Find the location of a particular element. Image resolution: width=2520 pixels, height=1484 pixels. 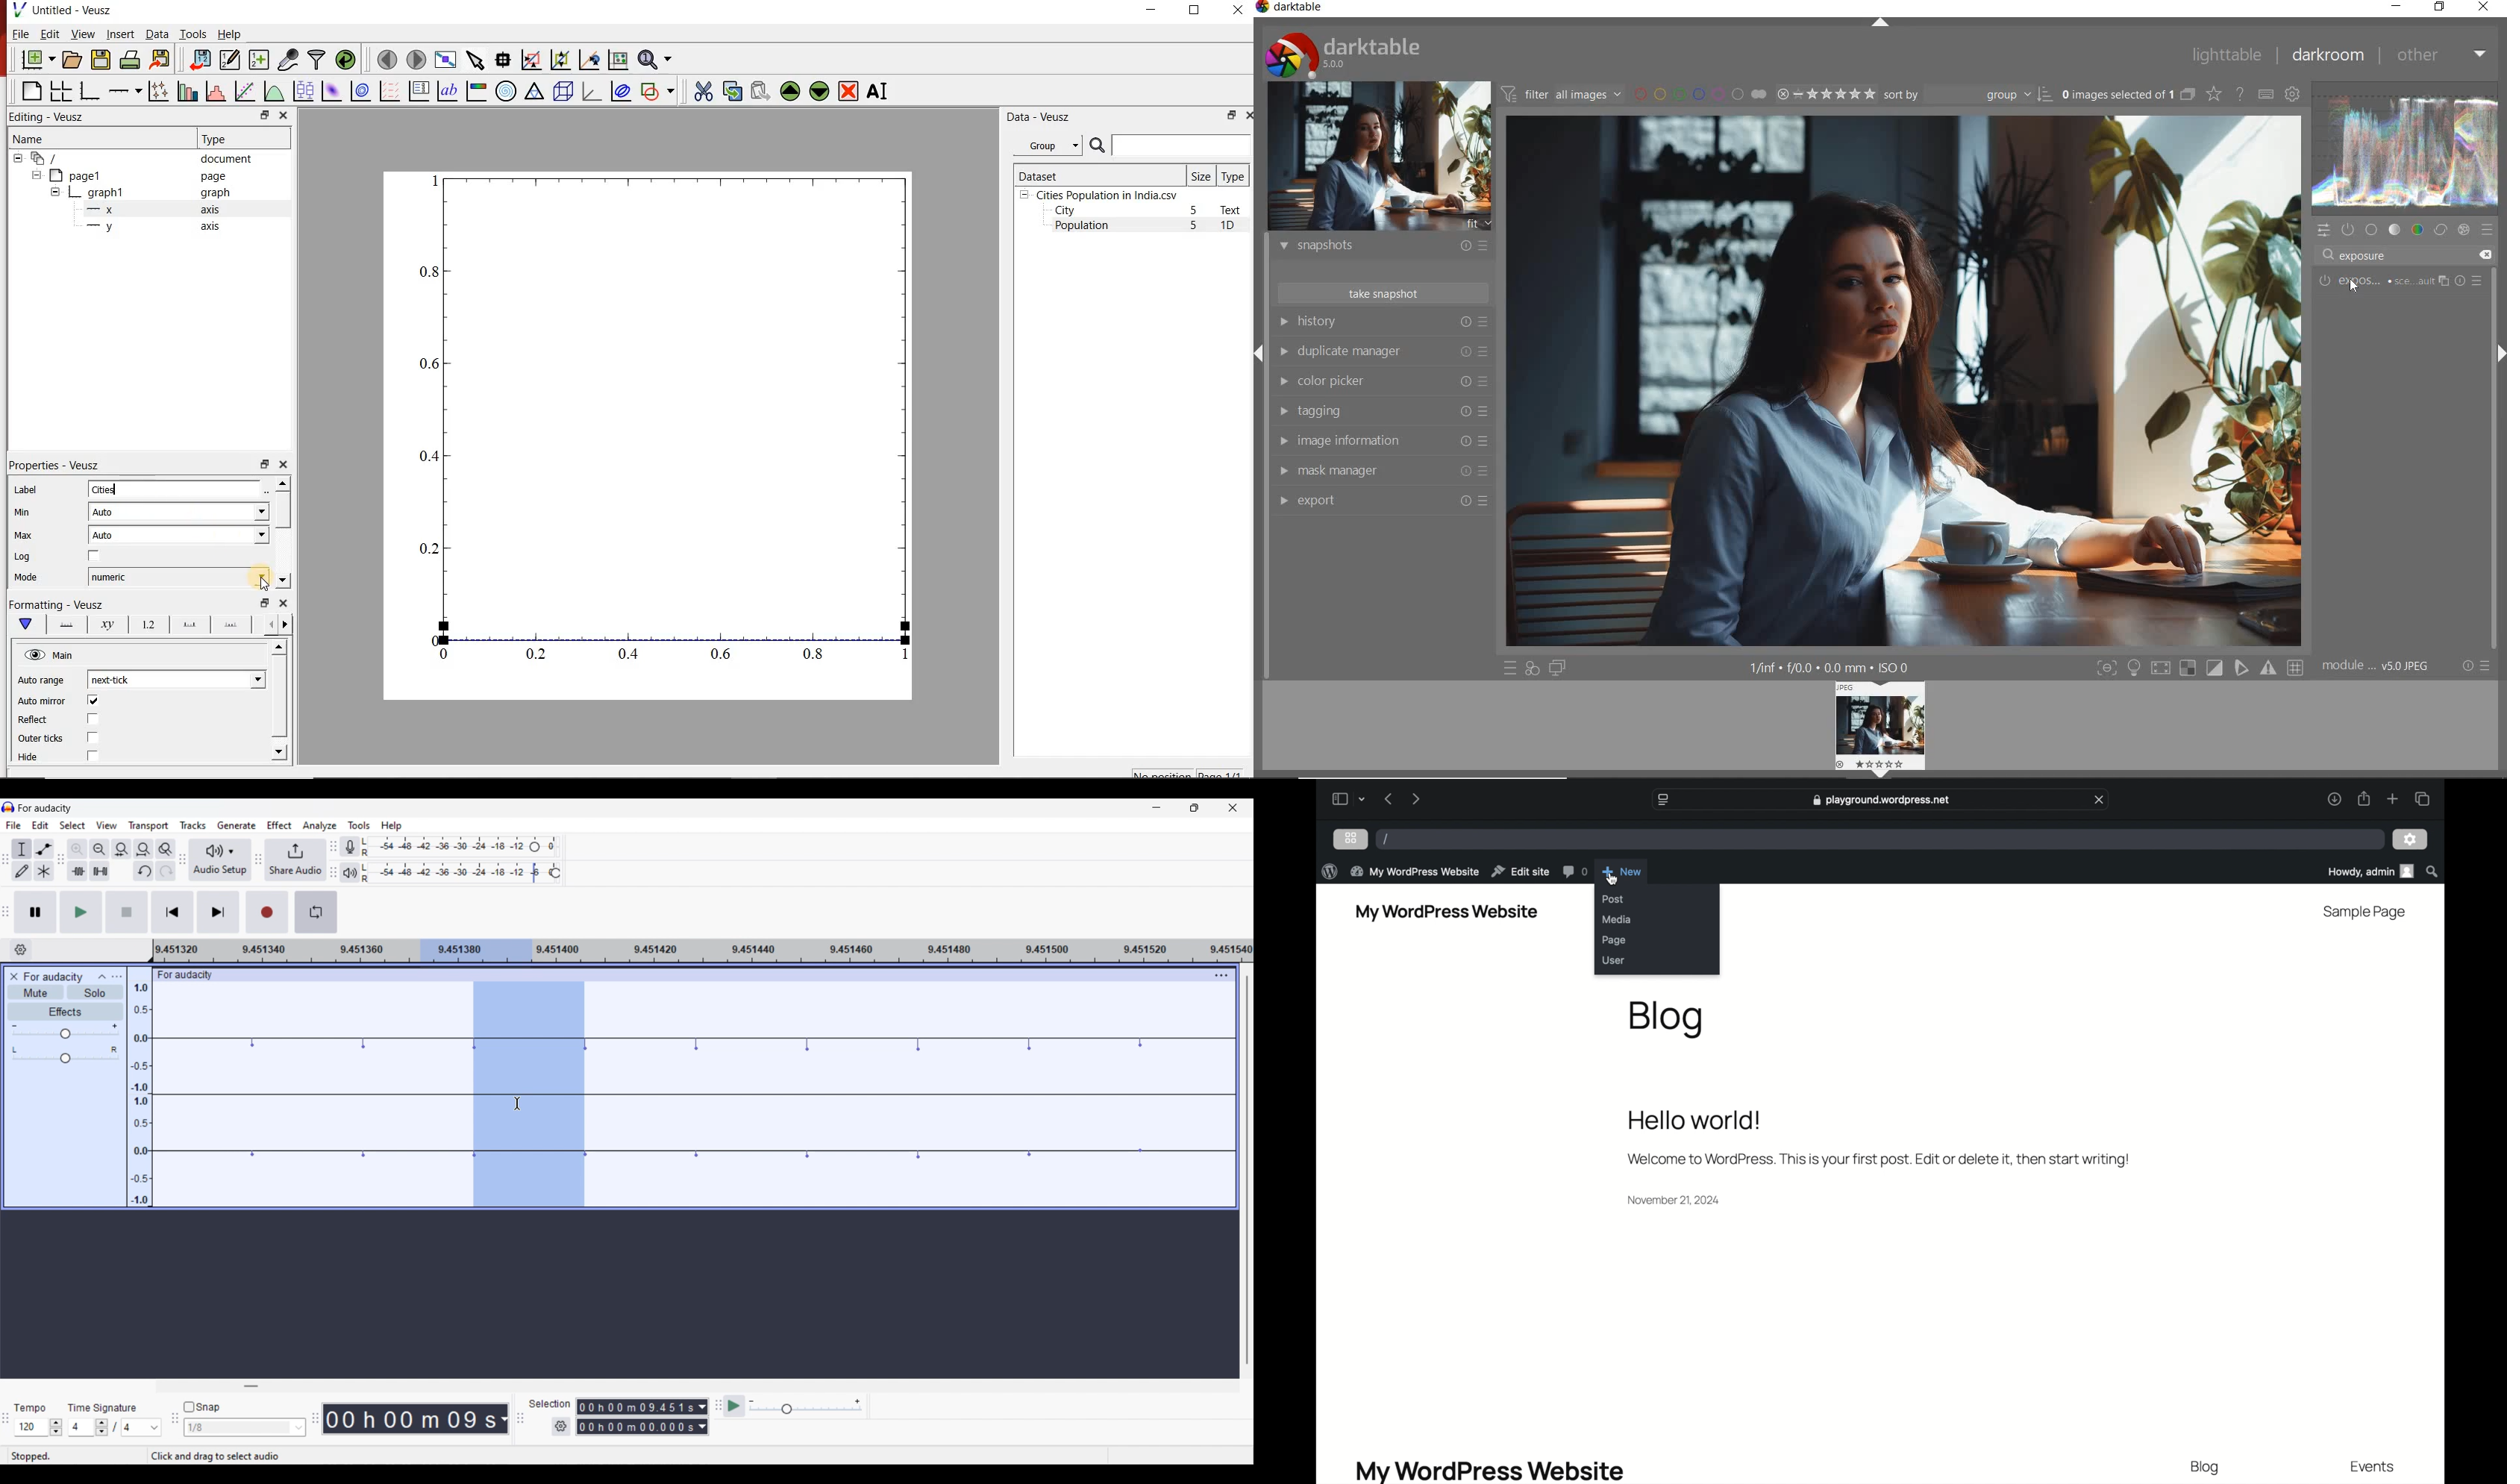

copy the selected widget is located at coordinates (731, 90).